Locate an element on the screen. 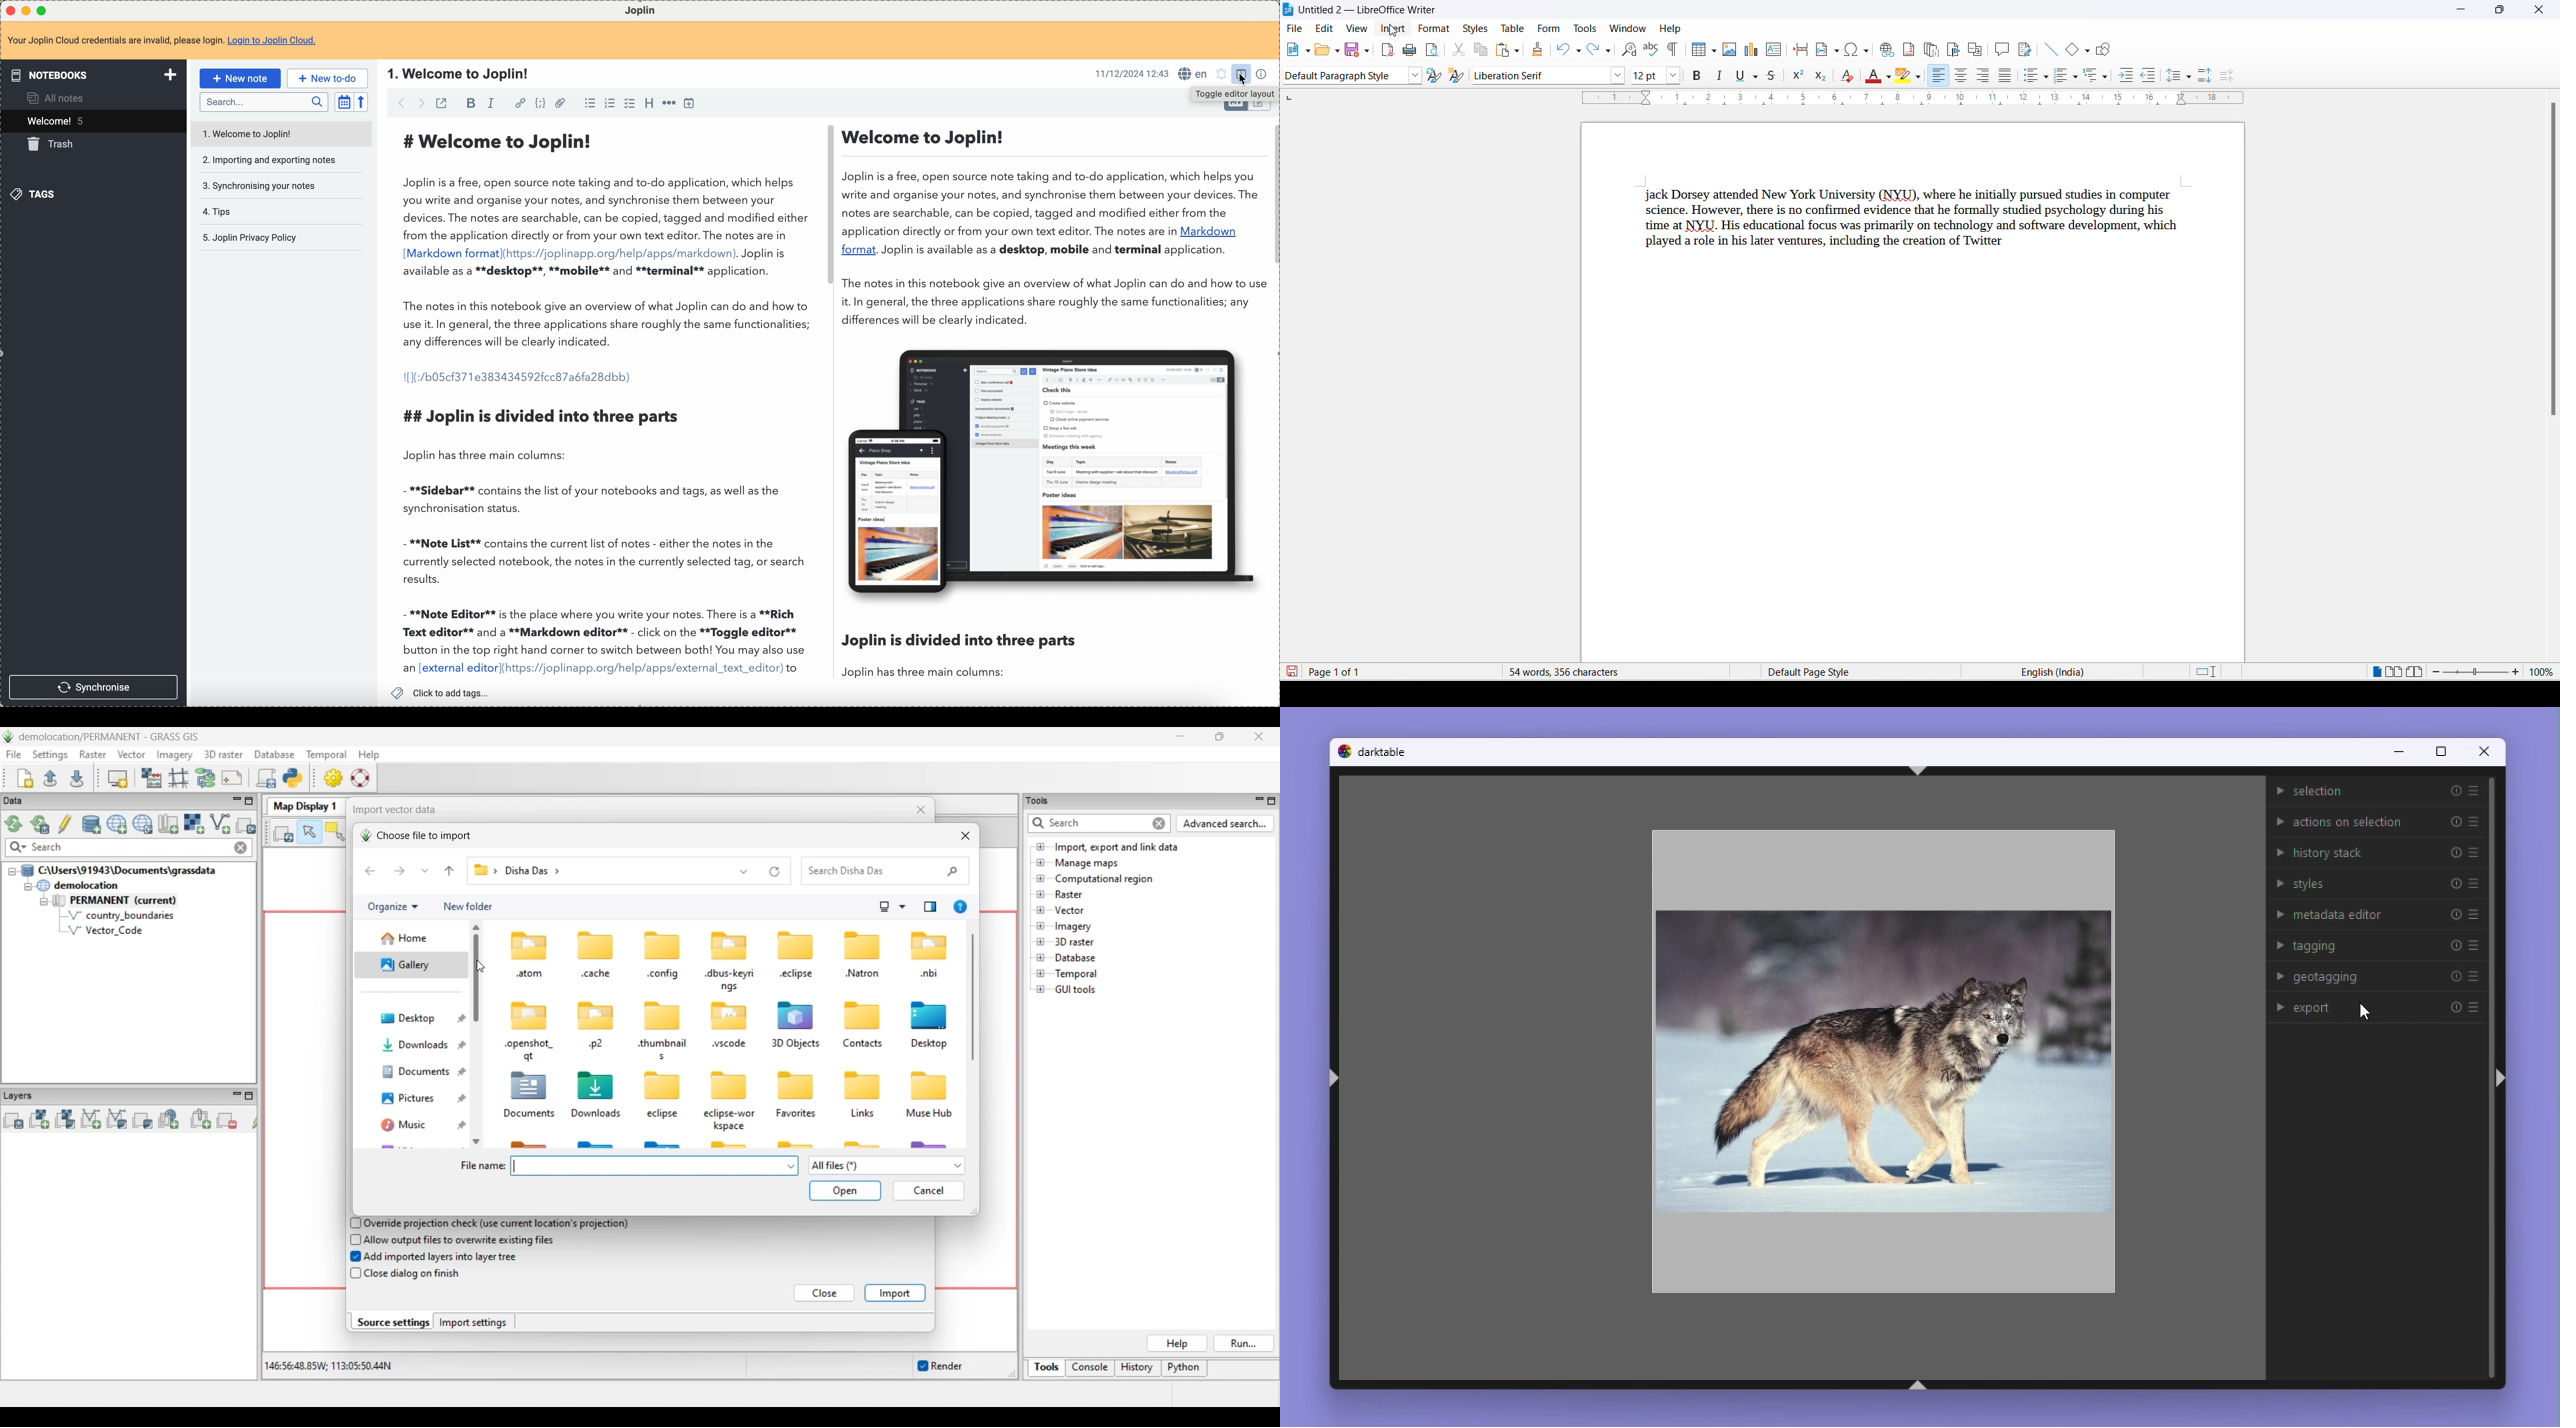 The image size is (2576, 1428). code is located at coordinates (541, 104).